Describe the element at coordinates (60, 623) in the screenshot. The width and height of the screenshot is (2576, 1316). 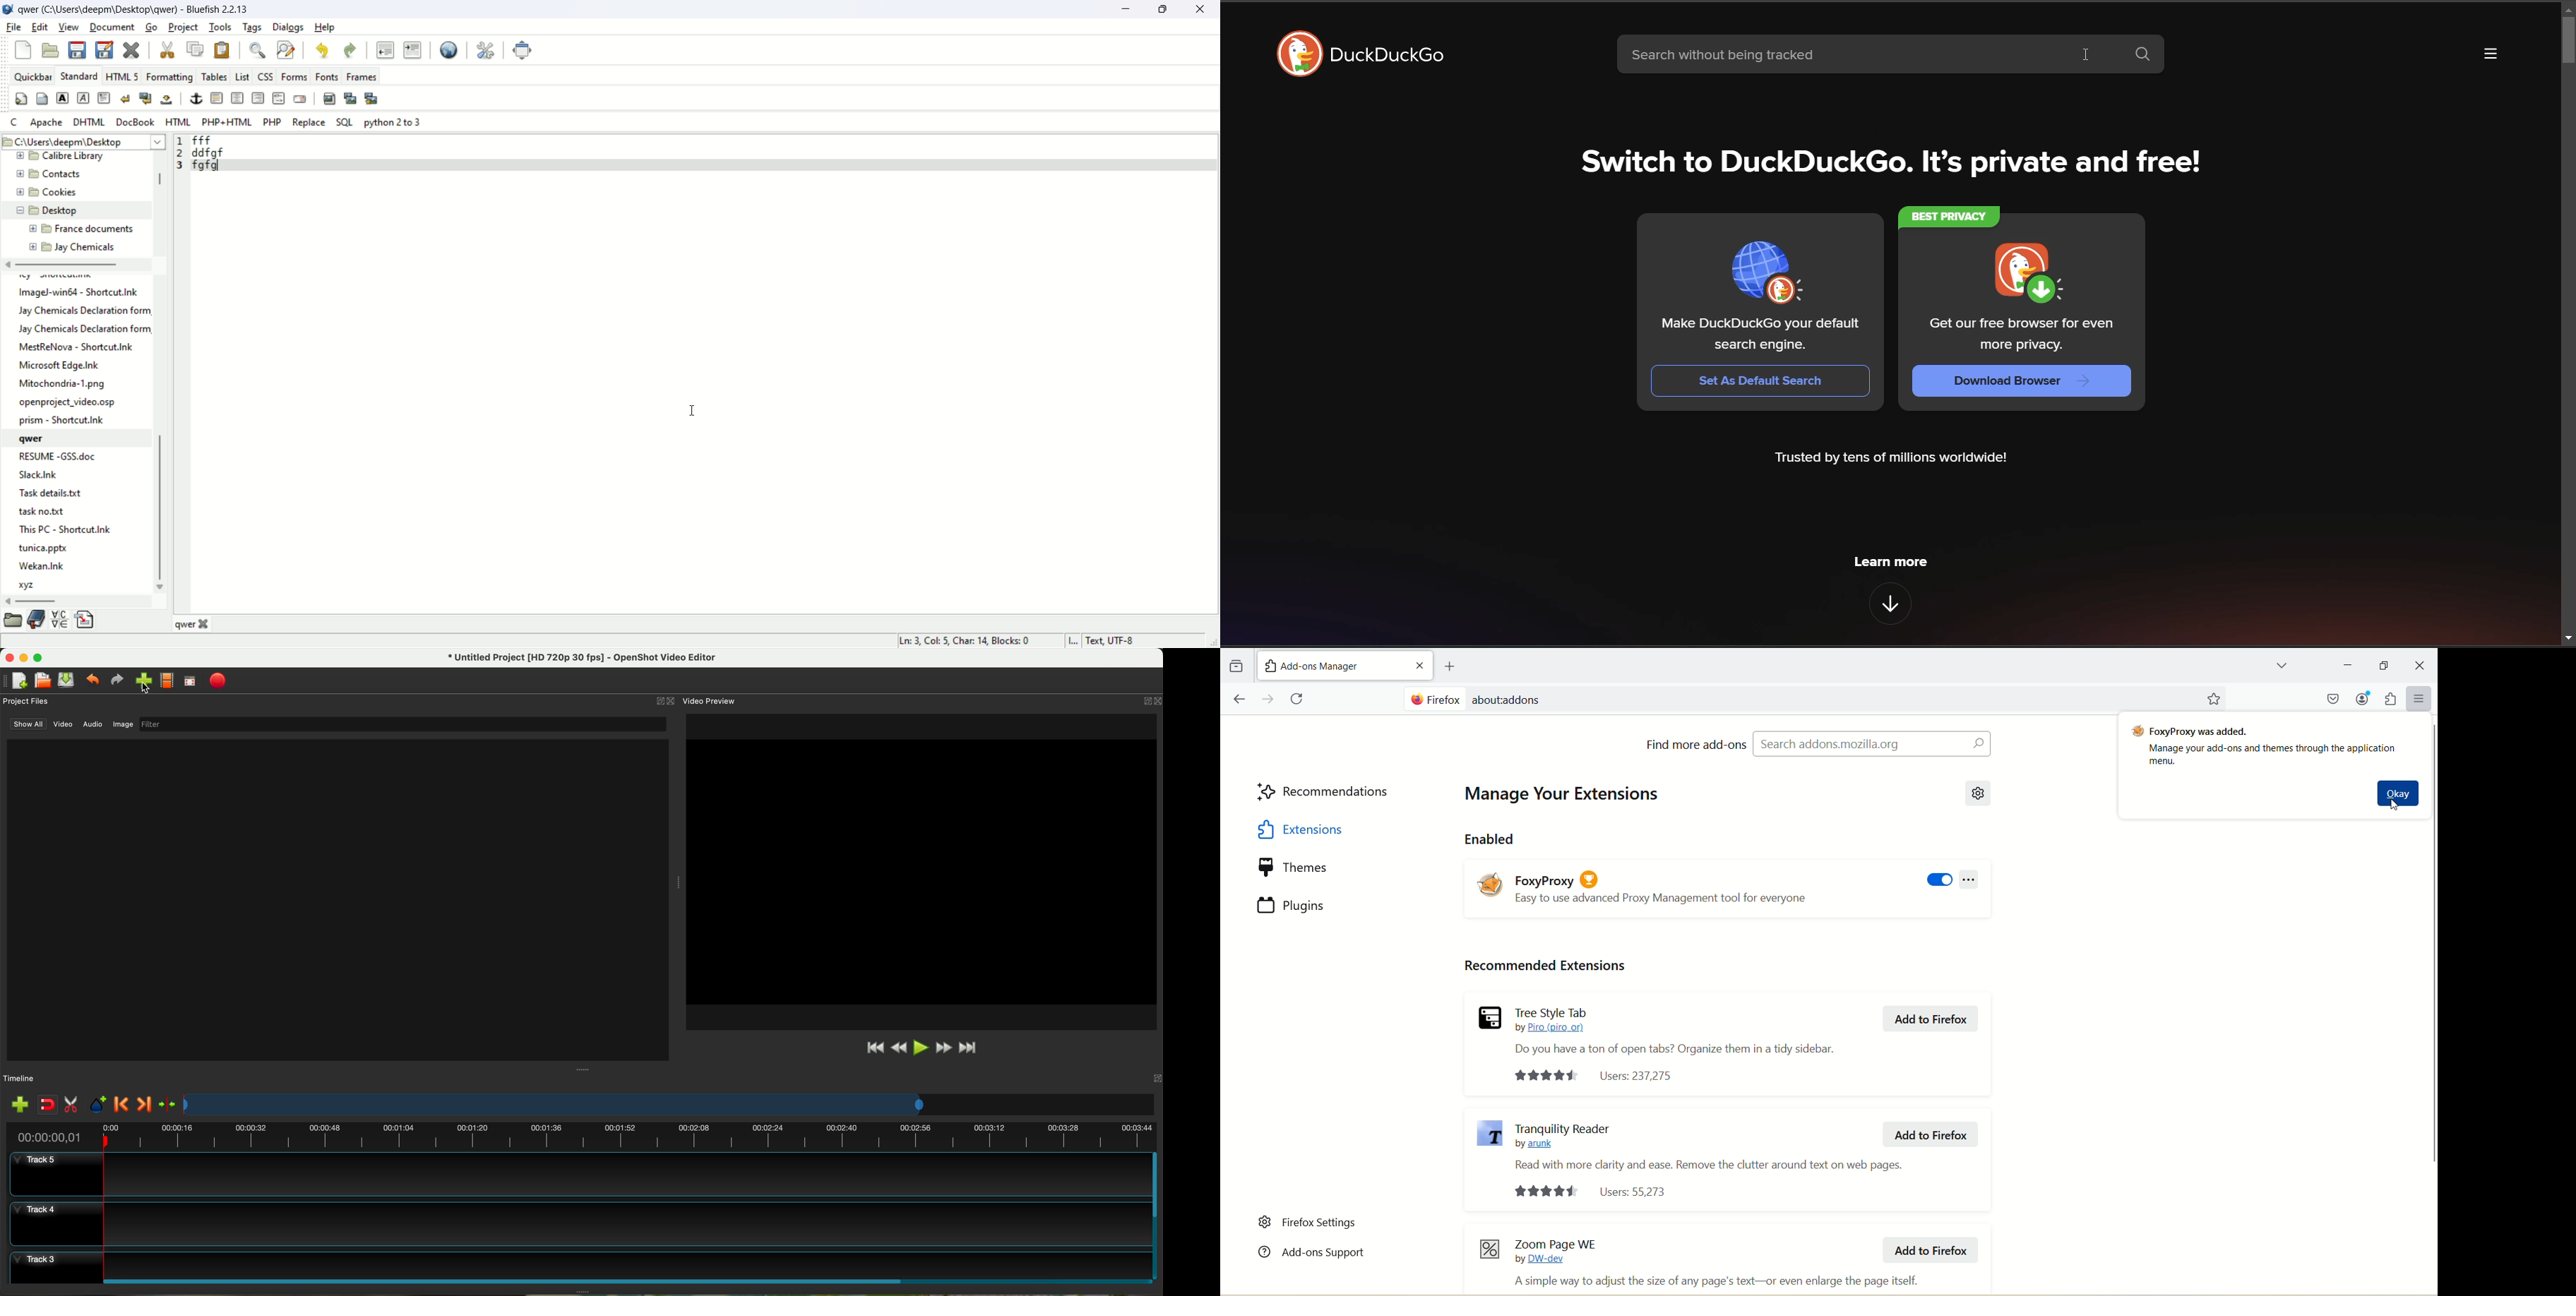
I see `charmap` at that location.